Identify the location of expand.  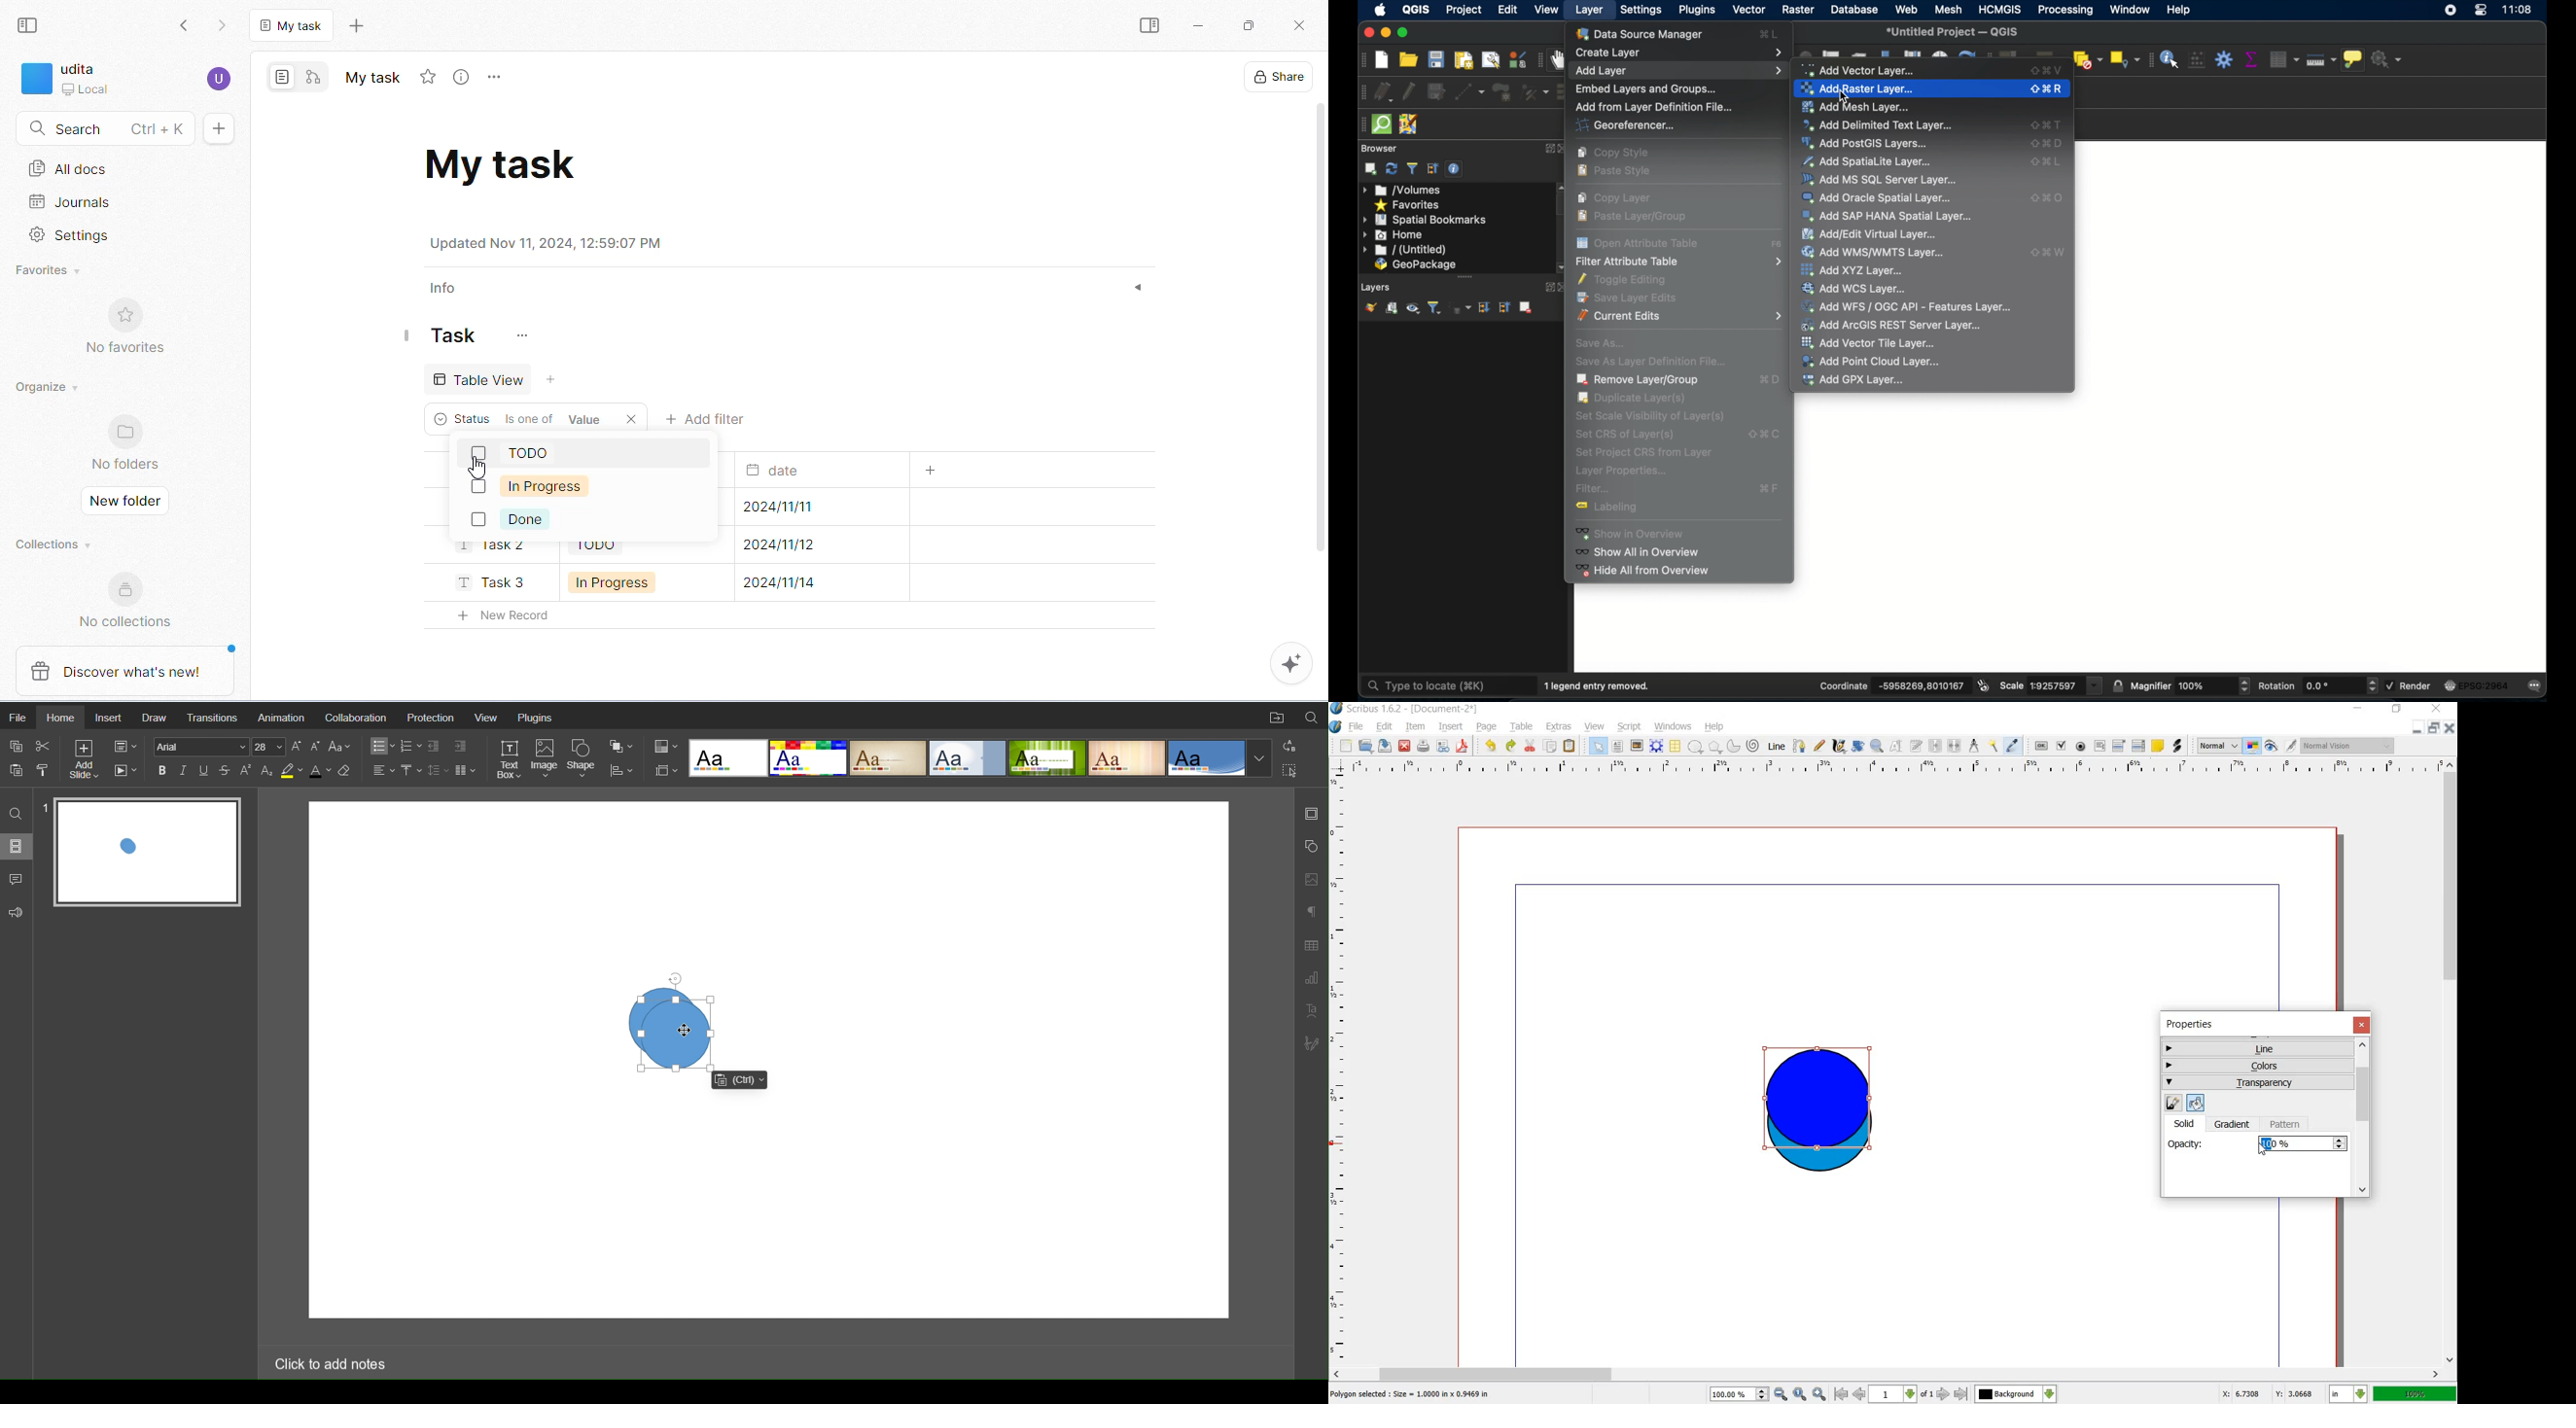
(1549, 148).